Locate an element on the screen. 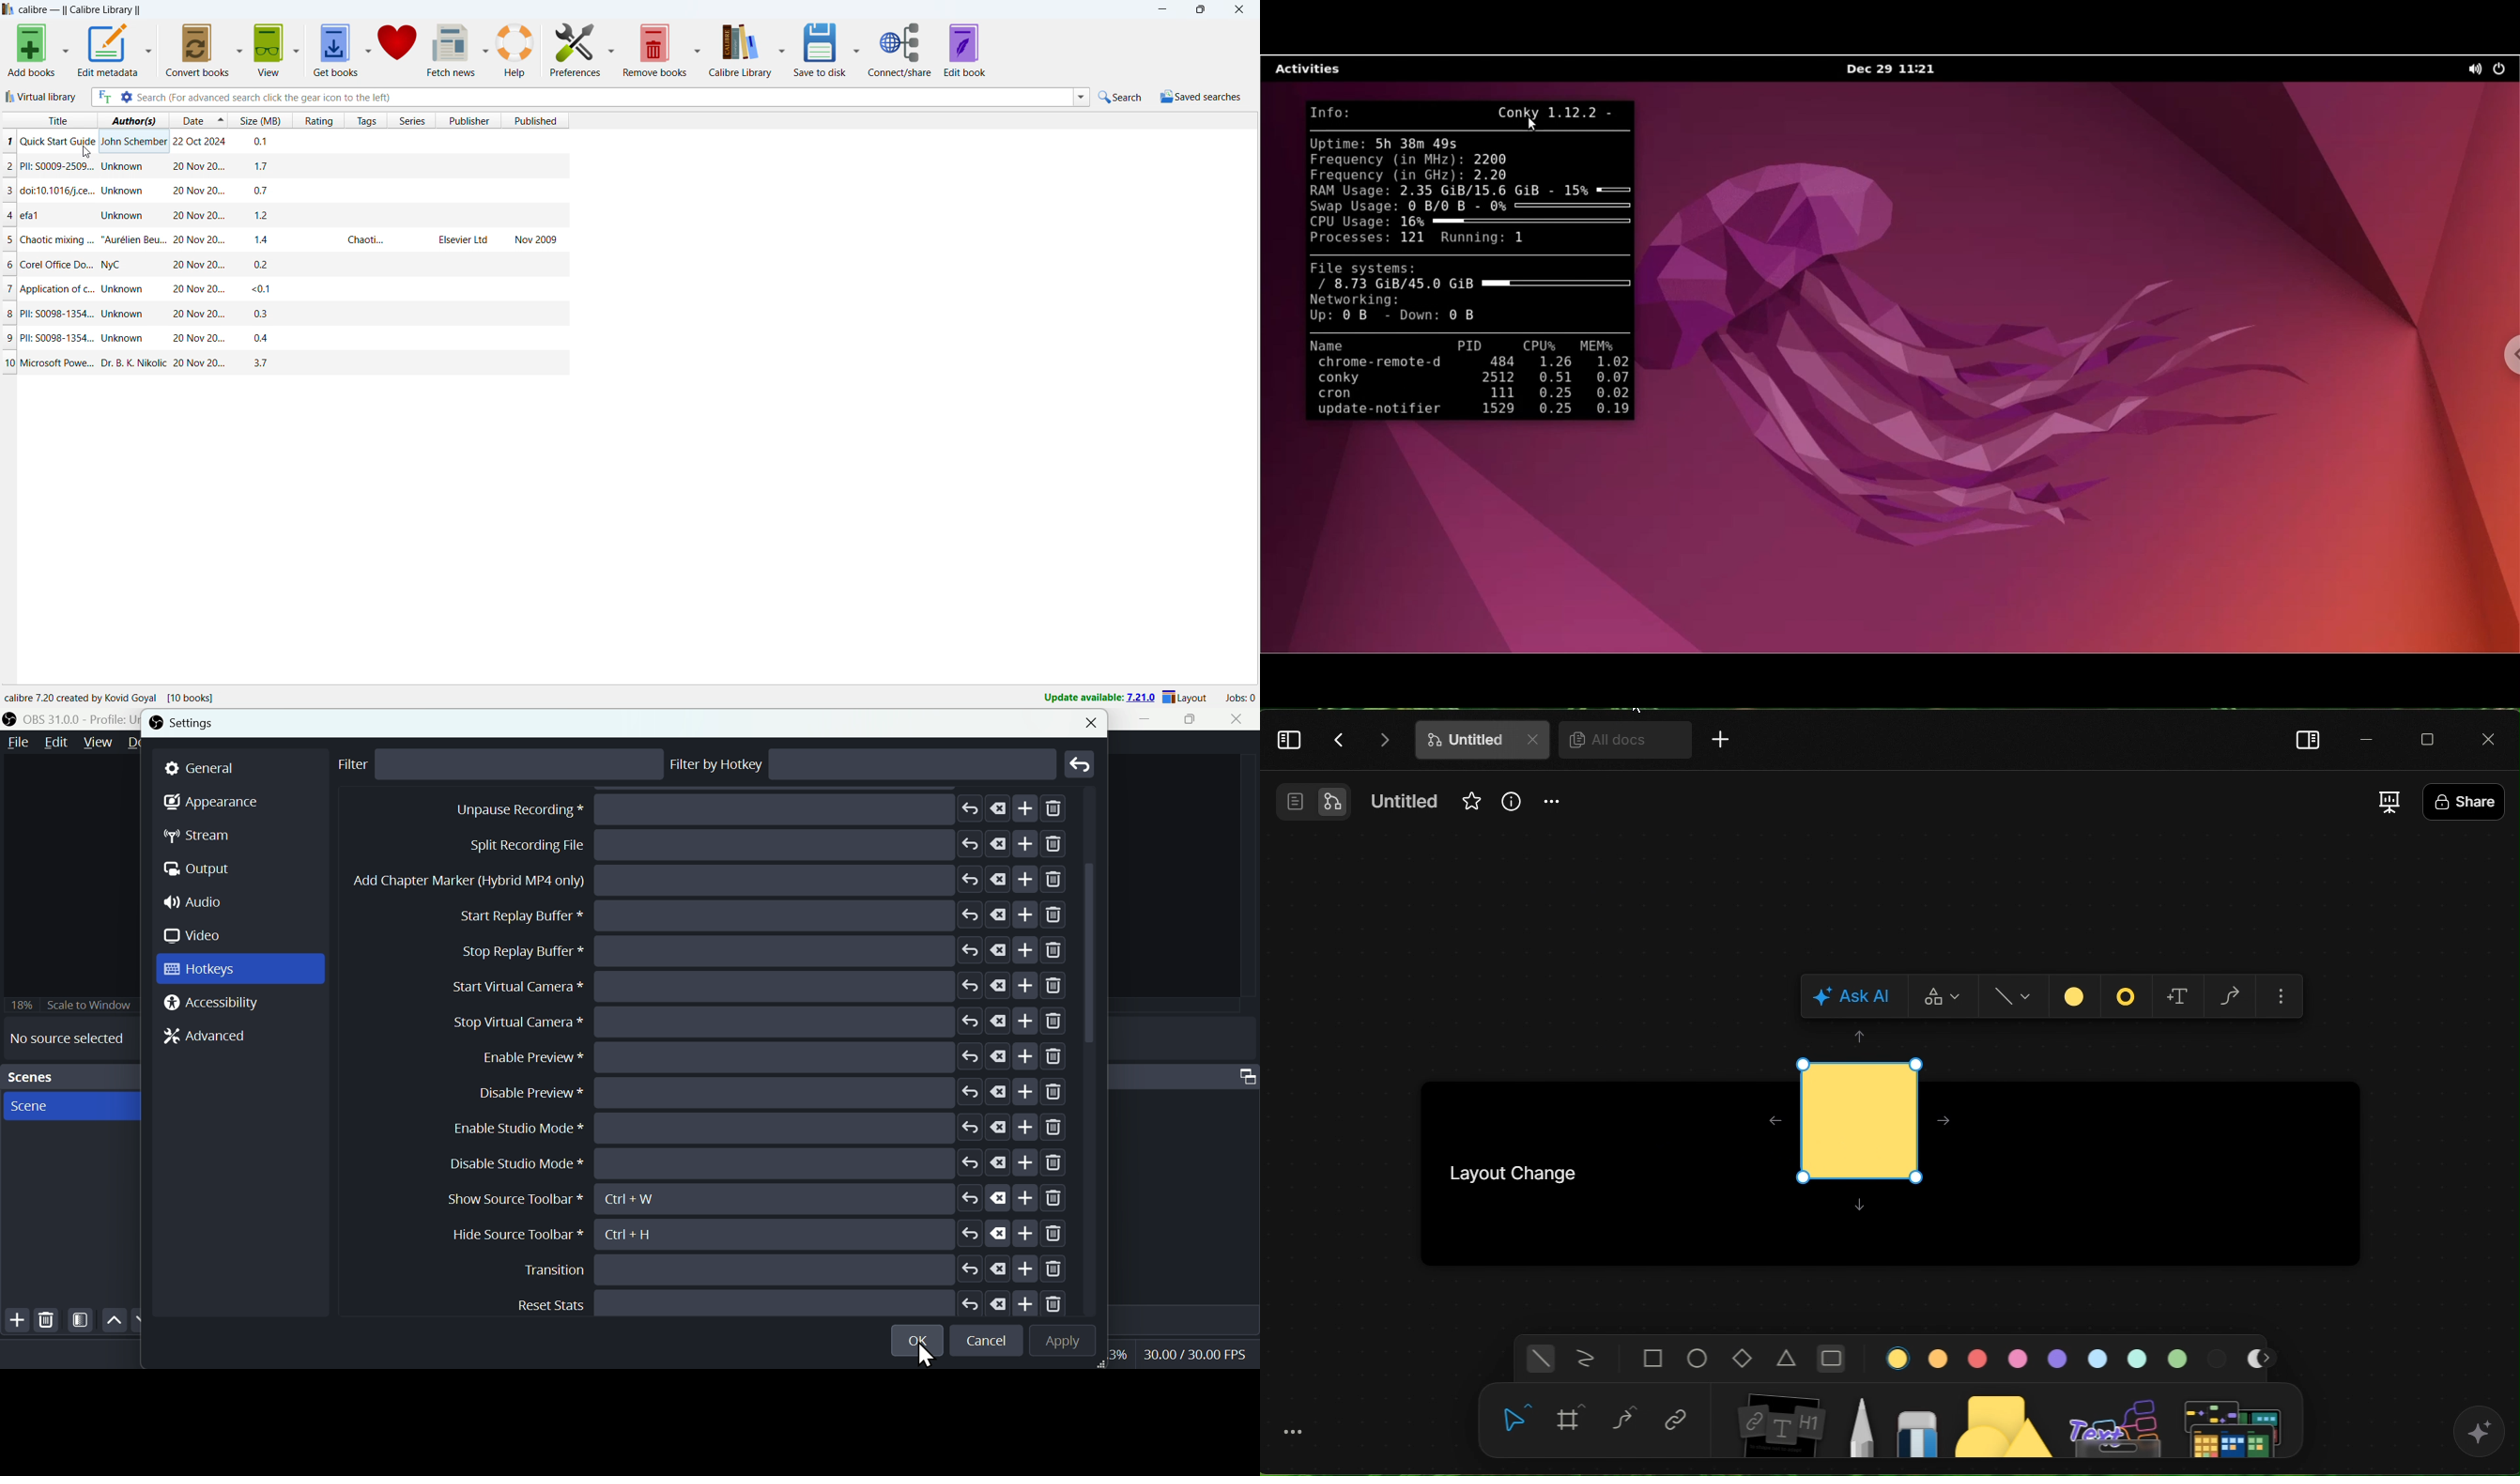 The width and height of the screenshot is (2520, 1484). one book entry is located at coordinates (282, 167).